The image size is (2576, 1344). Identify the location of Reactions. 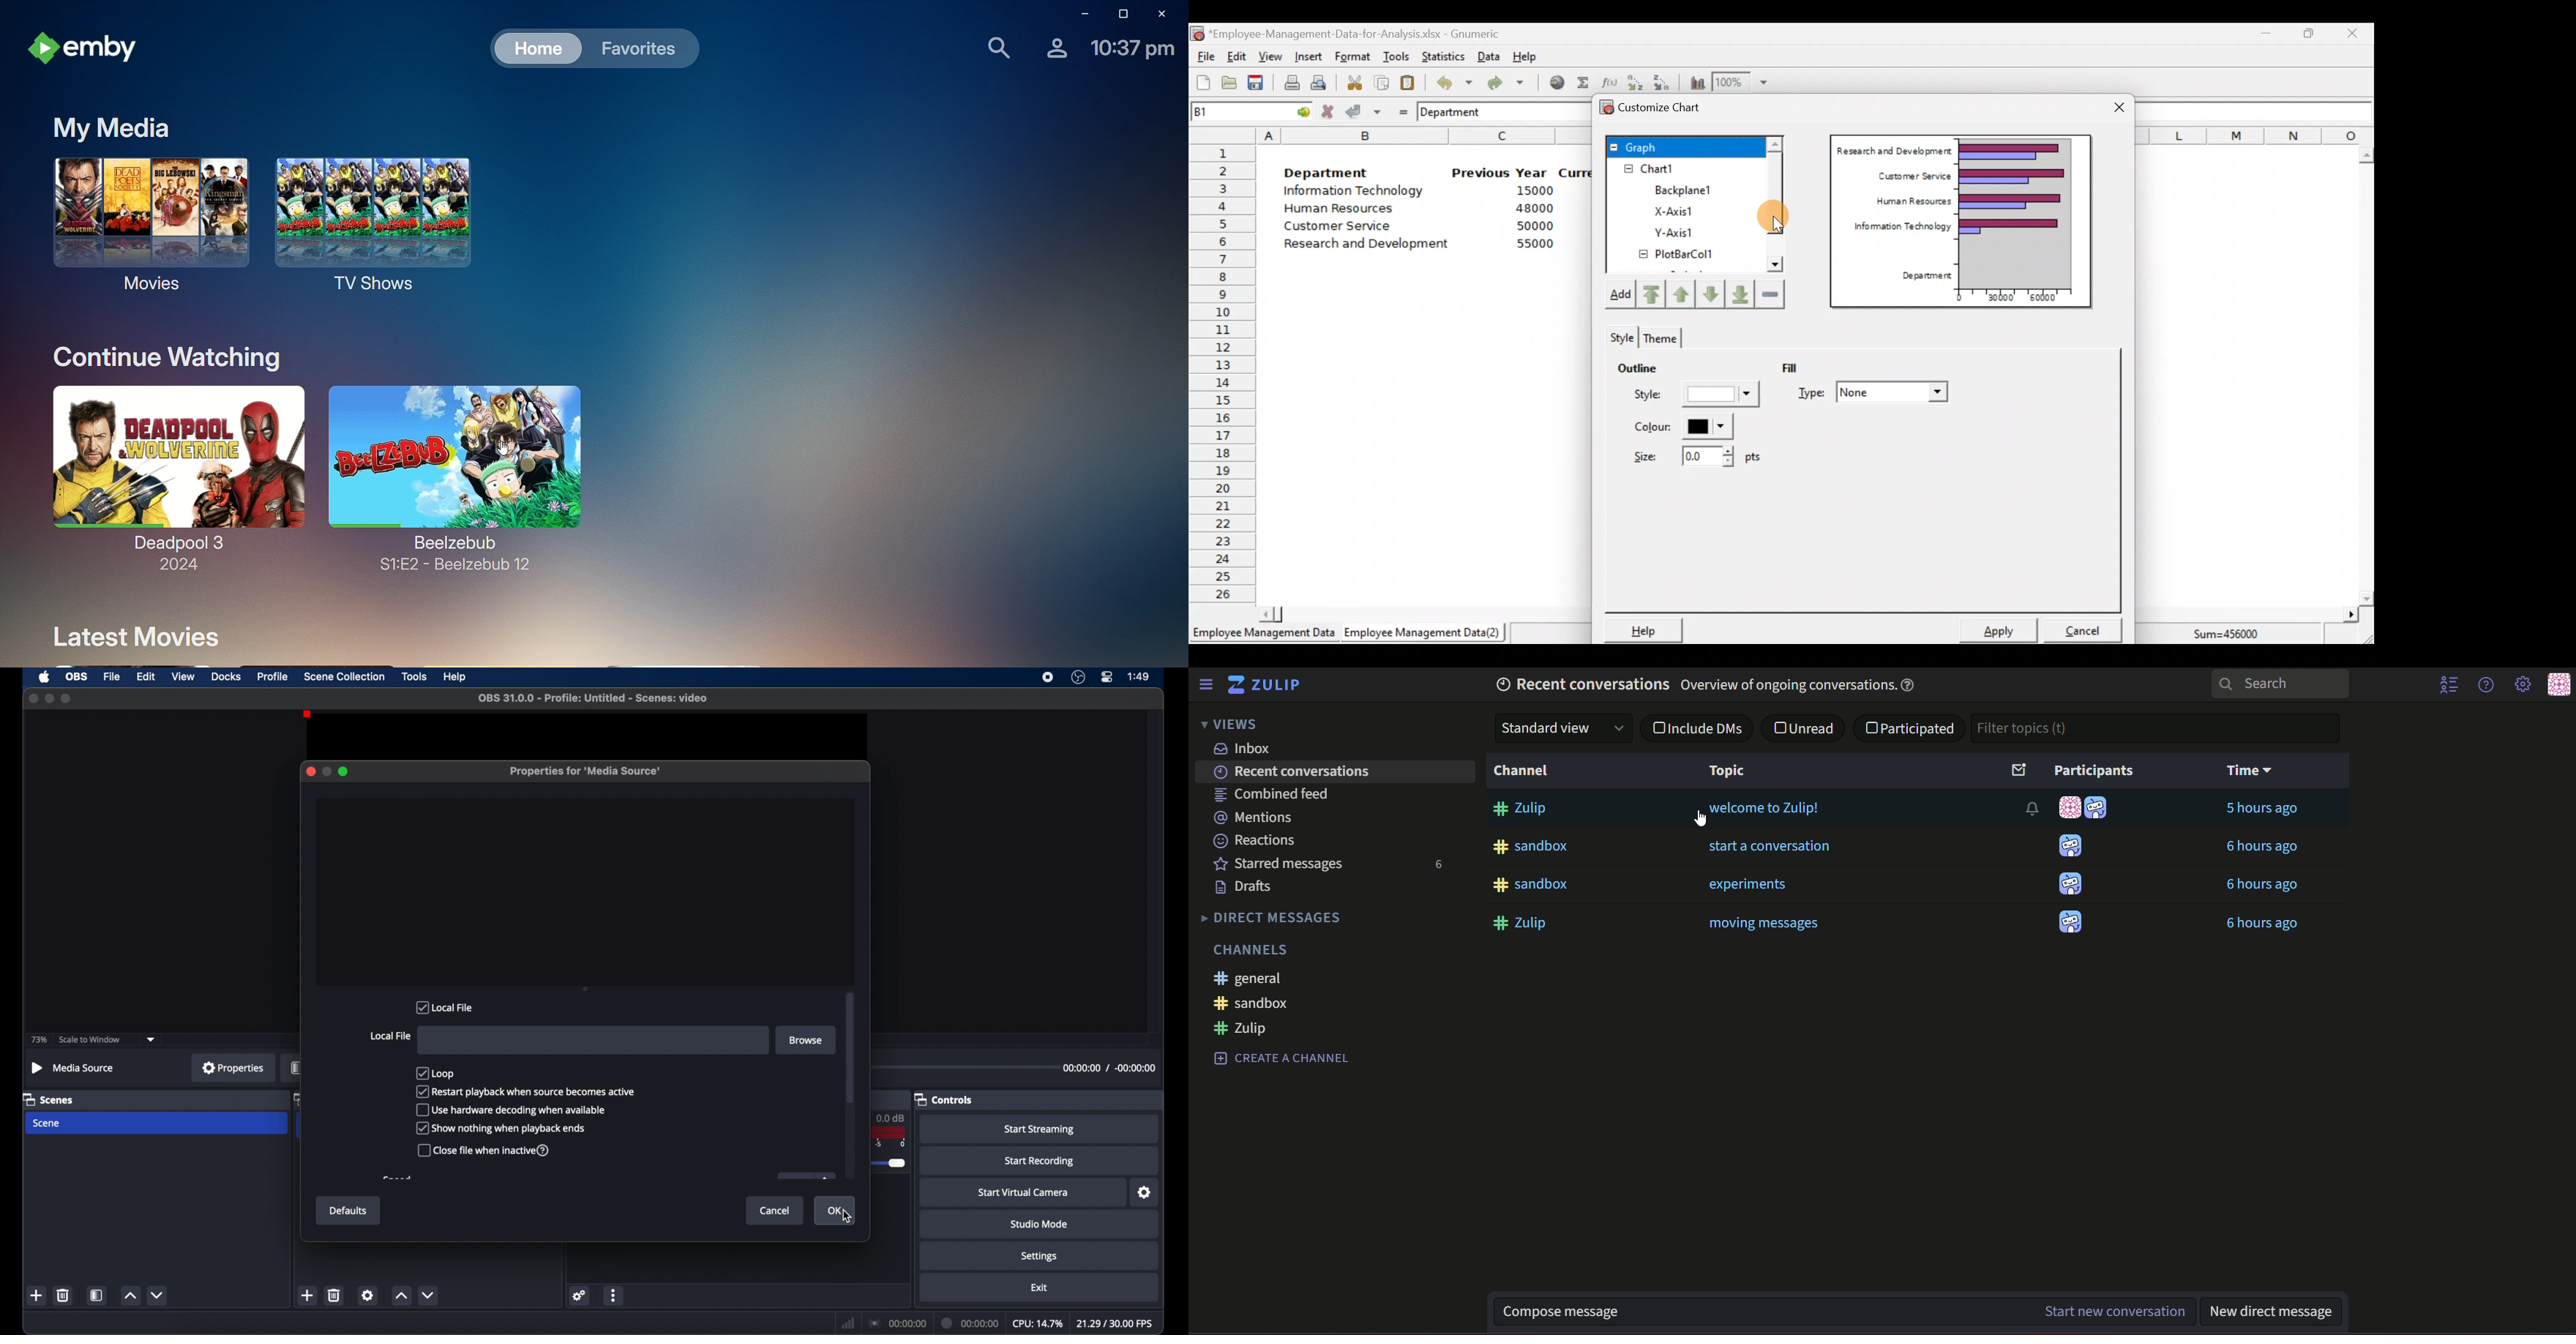
(1255, 839).